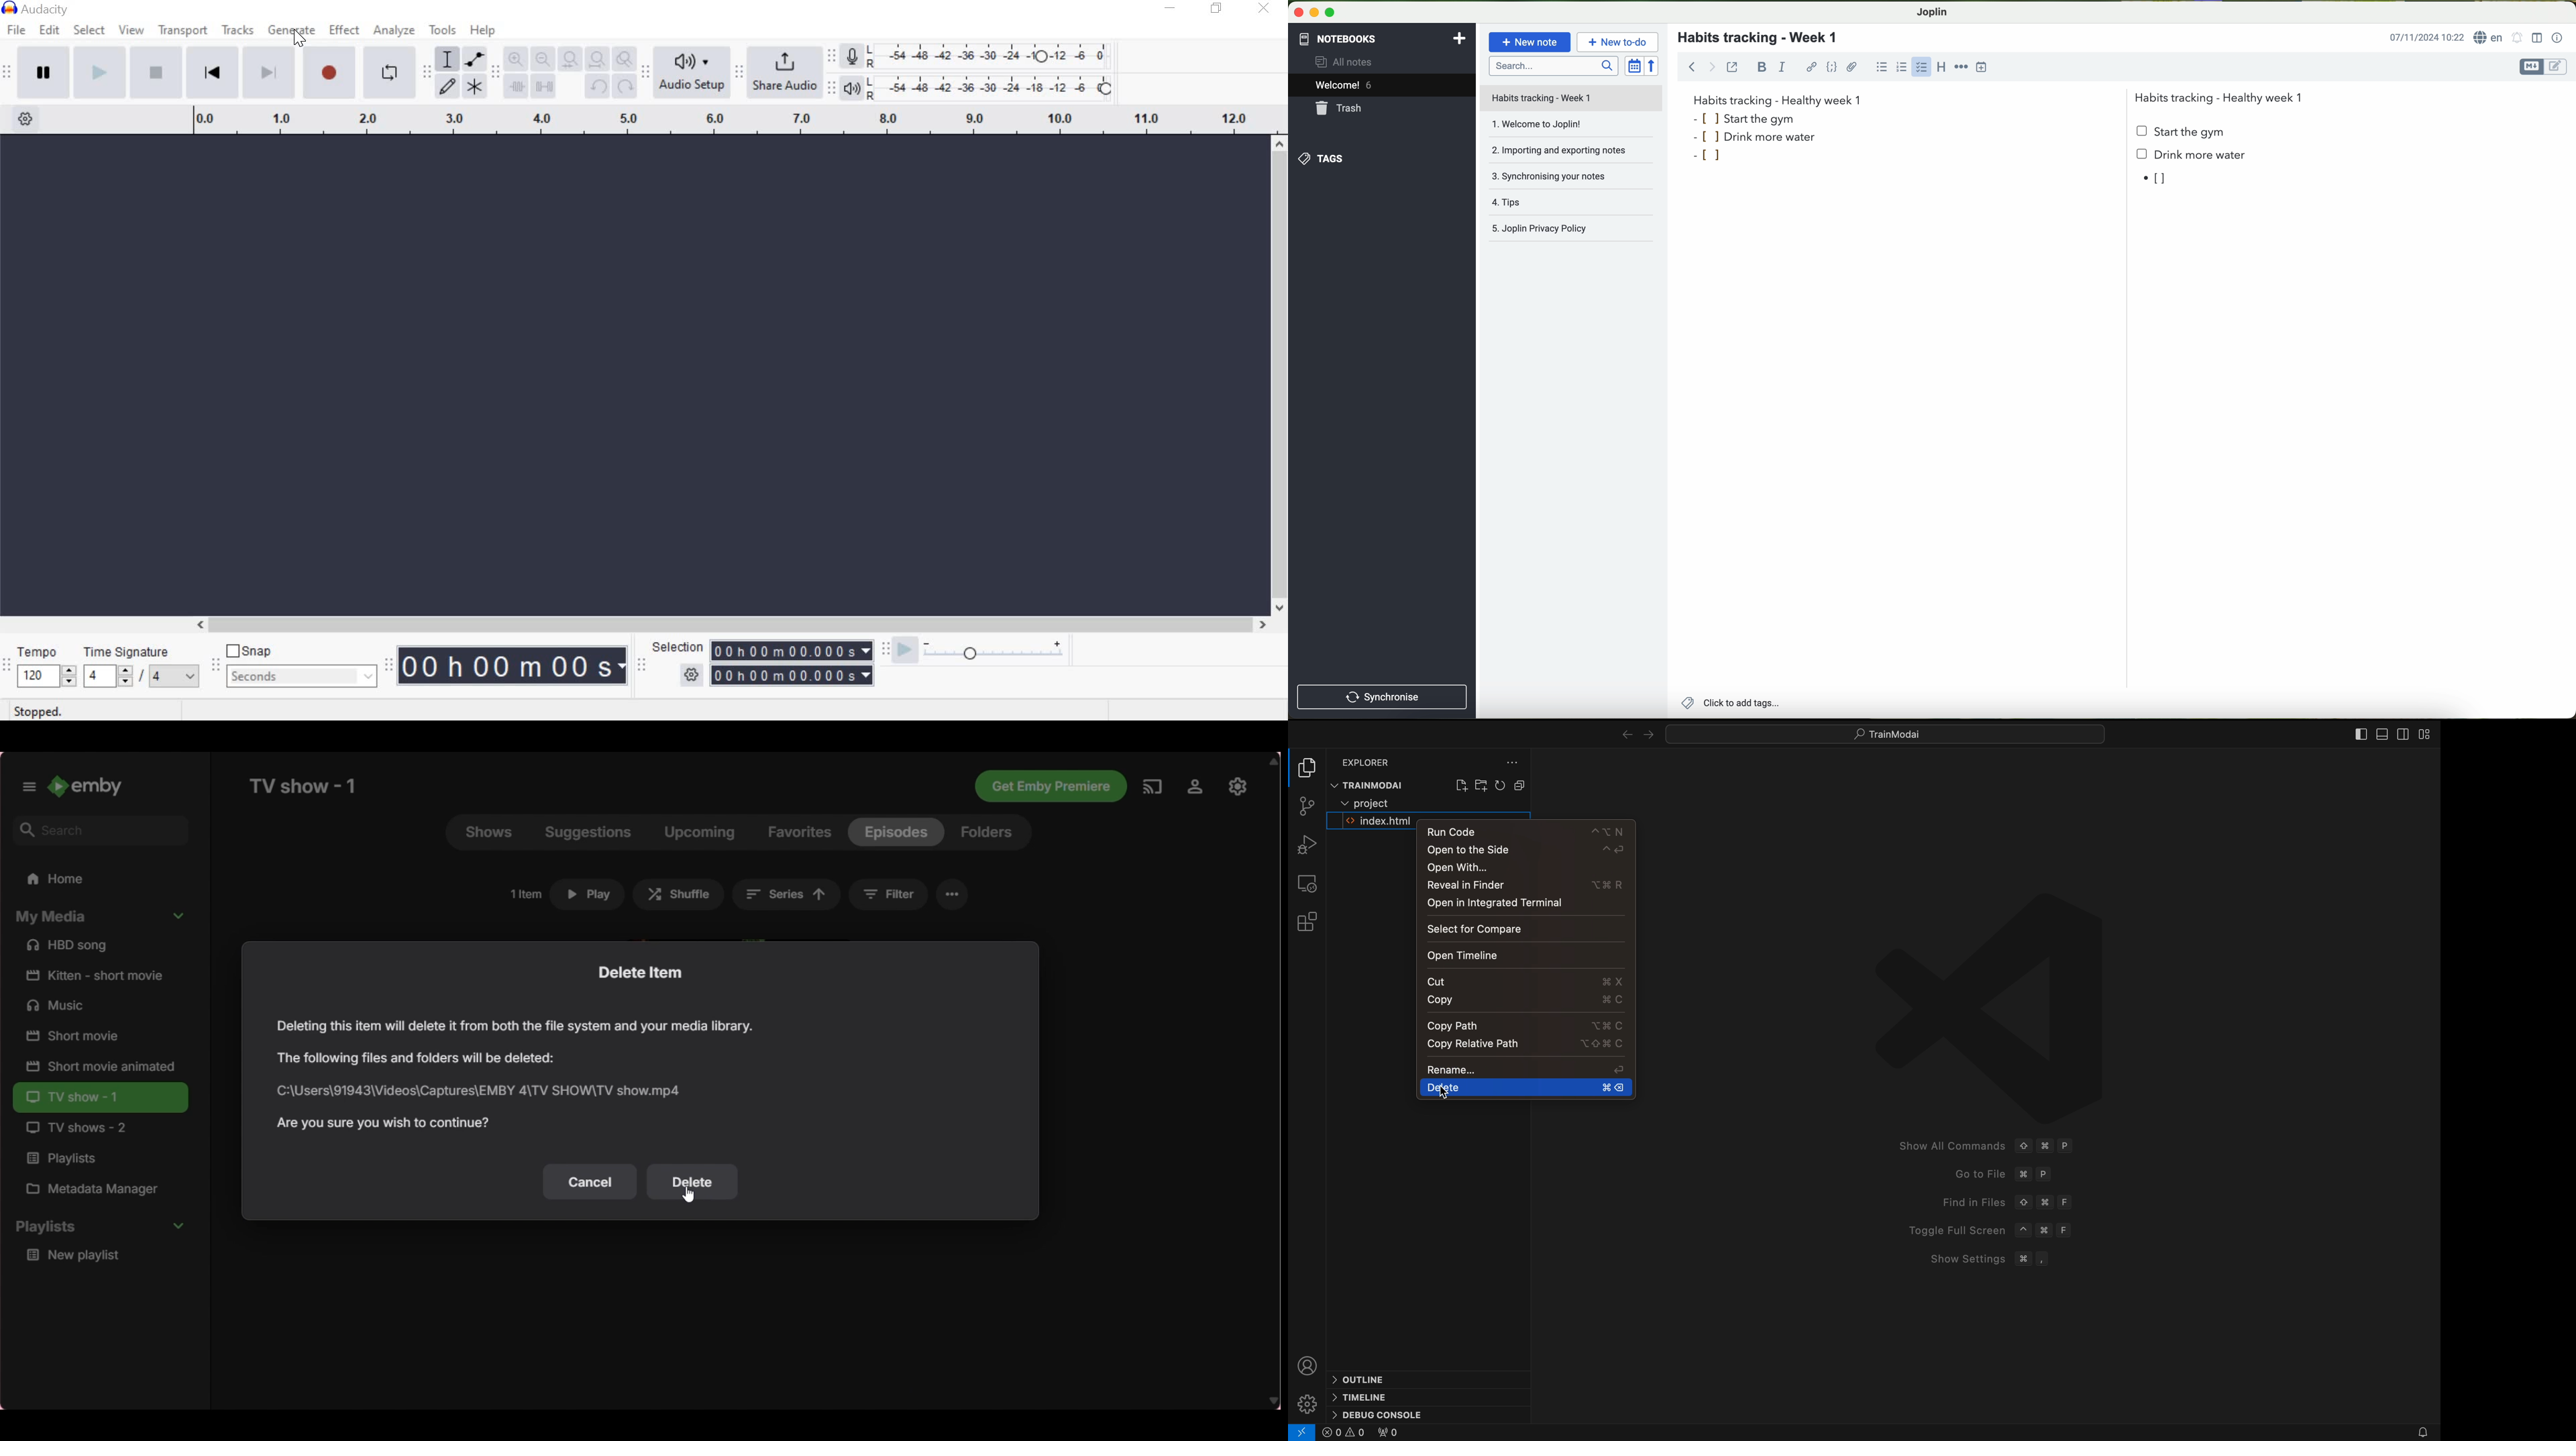 This screenshot has height=1456, width=2576. I want to click on undo, so click(597, 87).